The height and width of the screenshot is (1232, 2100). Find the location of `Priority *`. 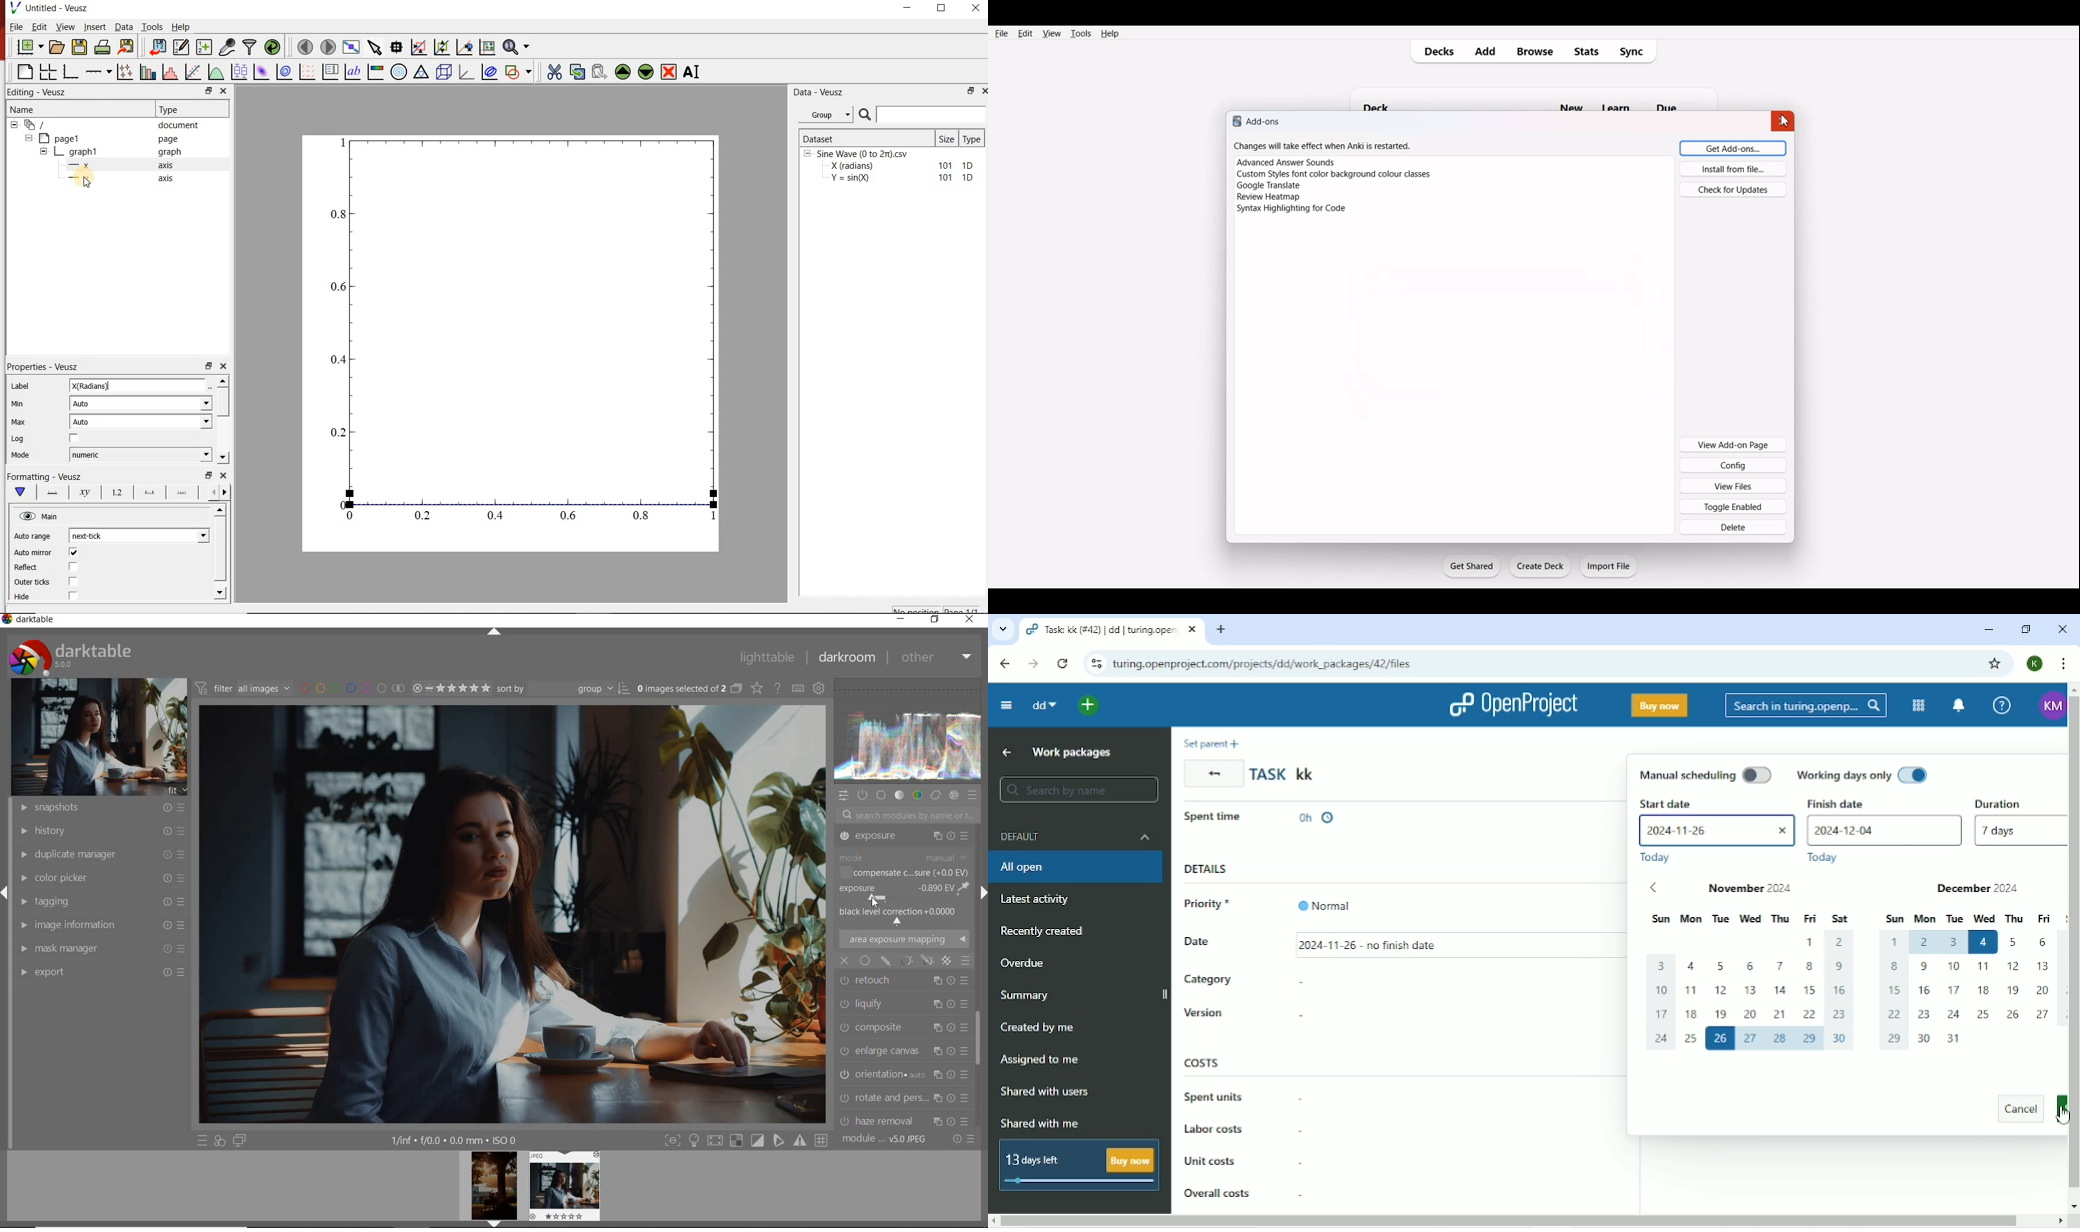

Priority * is located at coordinates (1215, 904).